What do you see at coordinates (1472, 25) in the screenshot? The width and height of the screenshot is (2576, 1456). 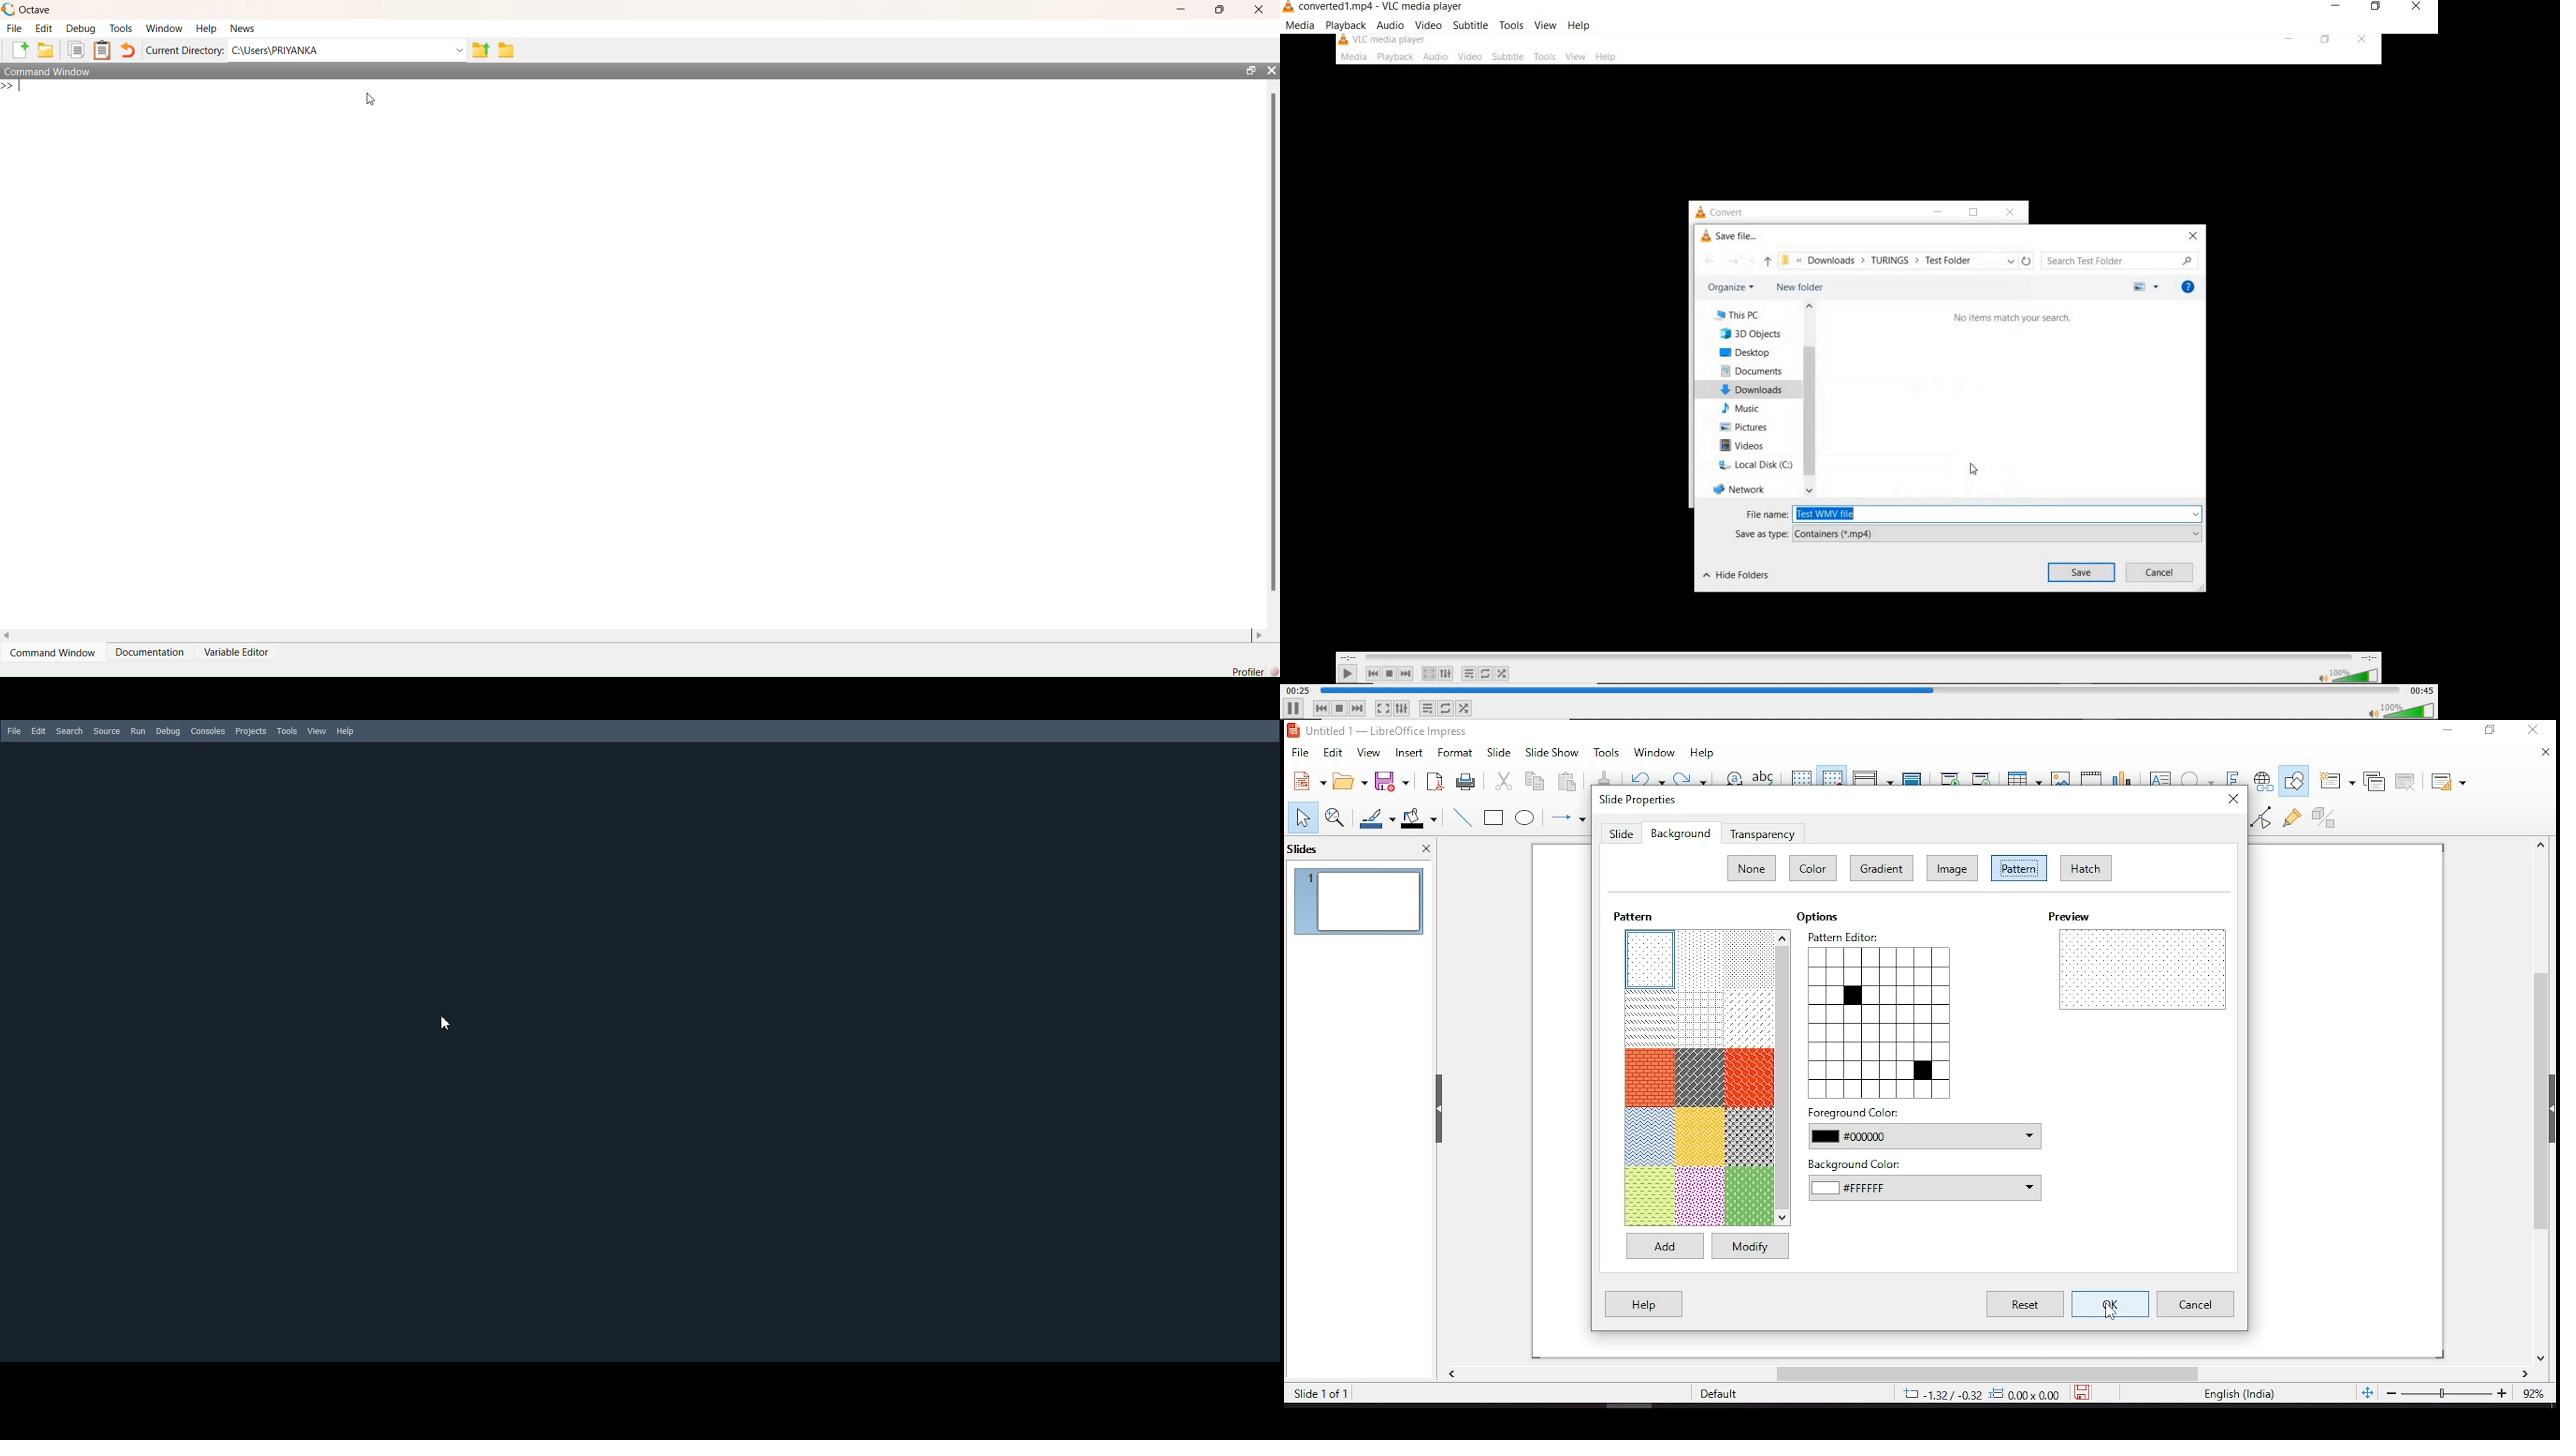 I see `subtitle` at bounding box center [1472, 25].